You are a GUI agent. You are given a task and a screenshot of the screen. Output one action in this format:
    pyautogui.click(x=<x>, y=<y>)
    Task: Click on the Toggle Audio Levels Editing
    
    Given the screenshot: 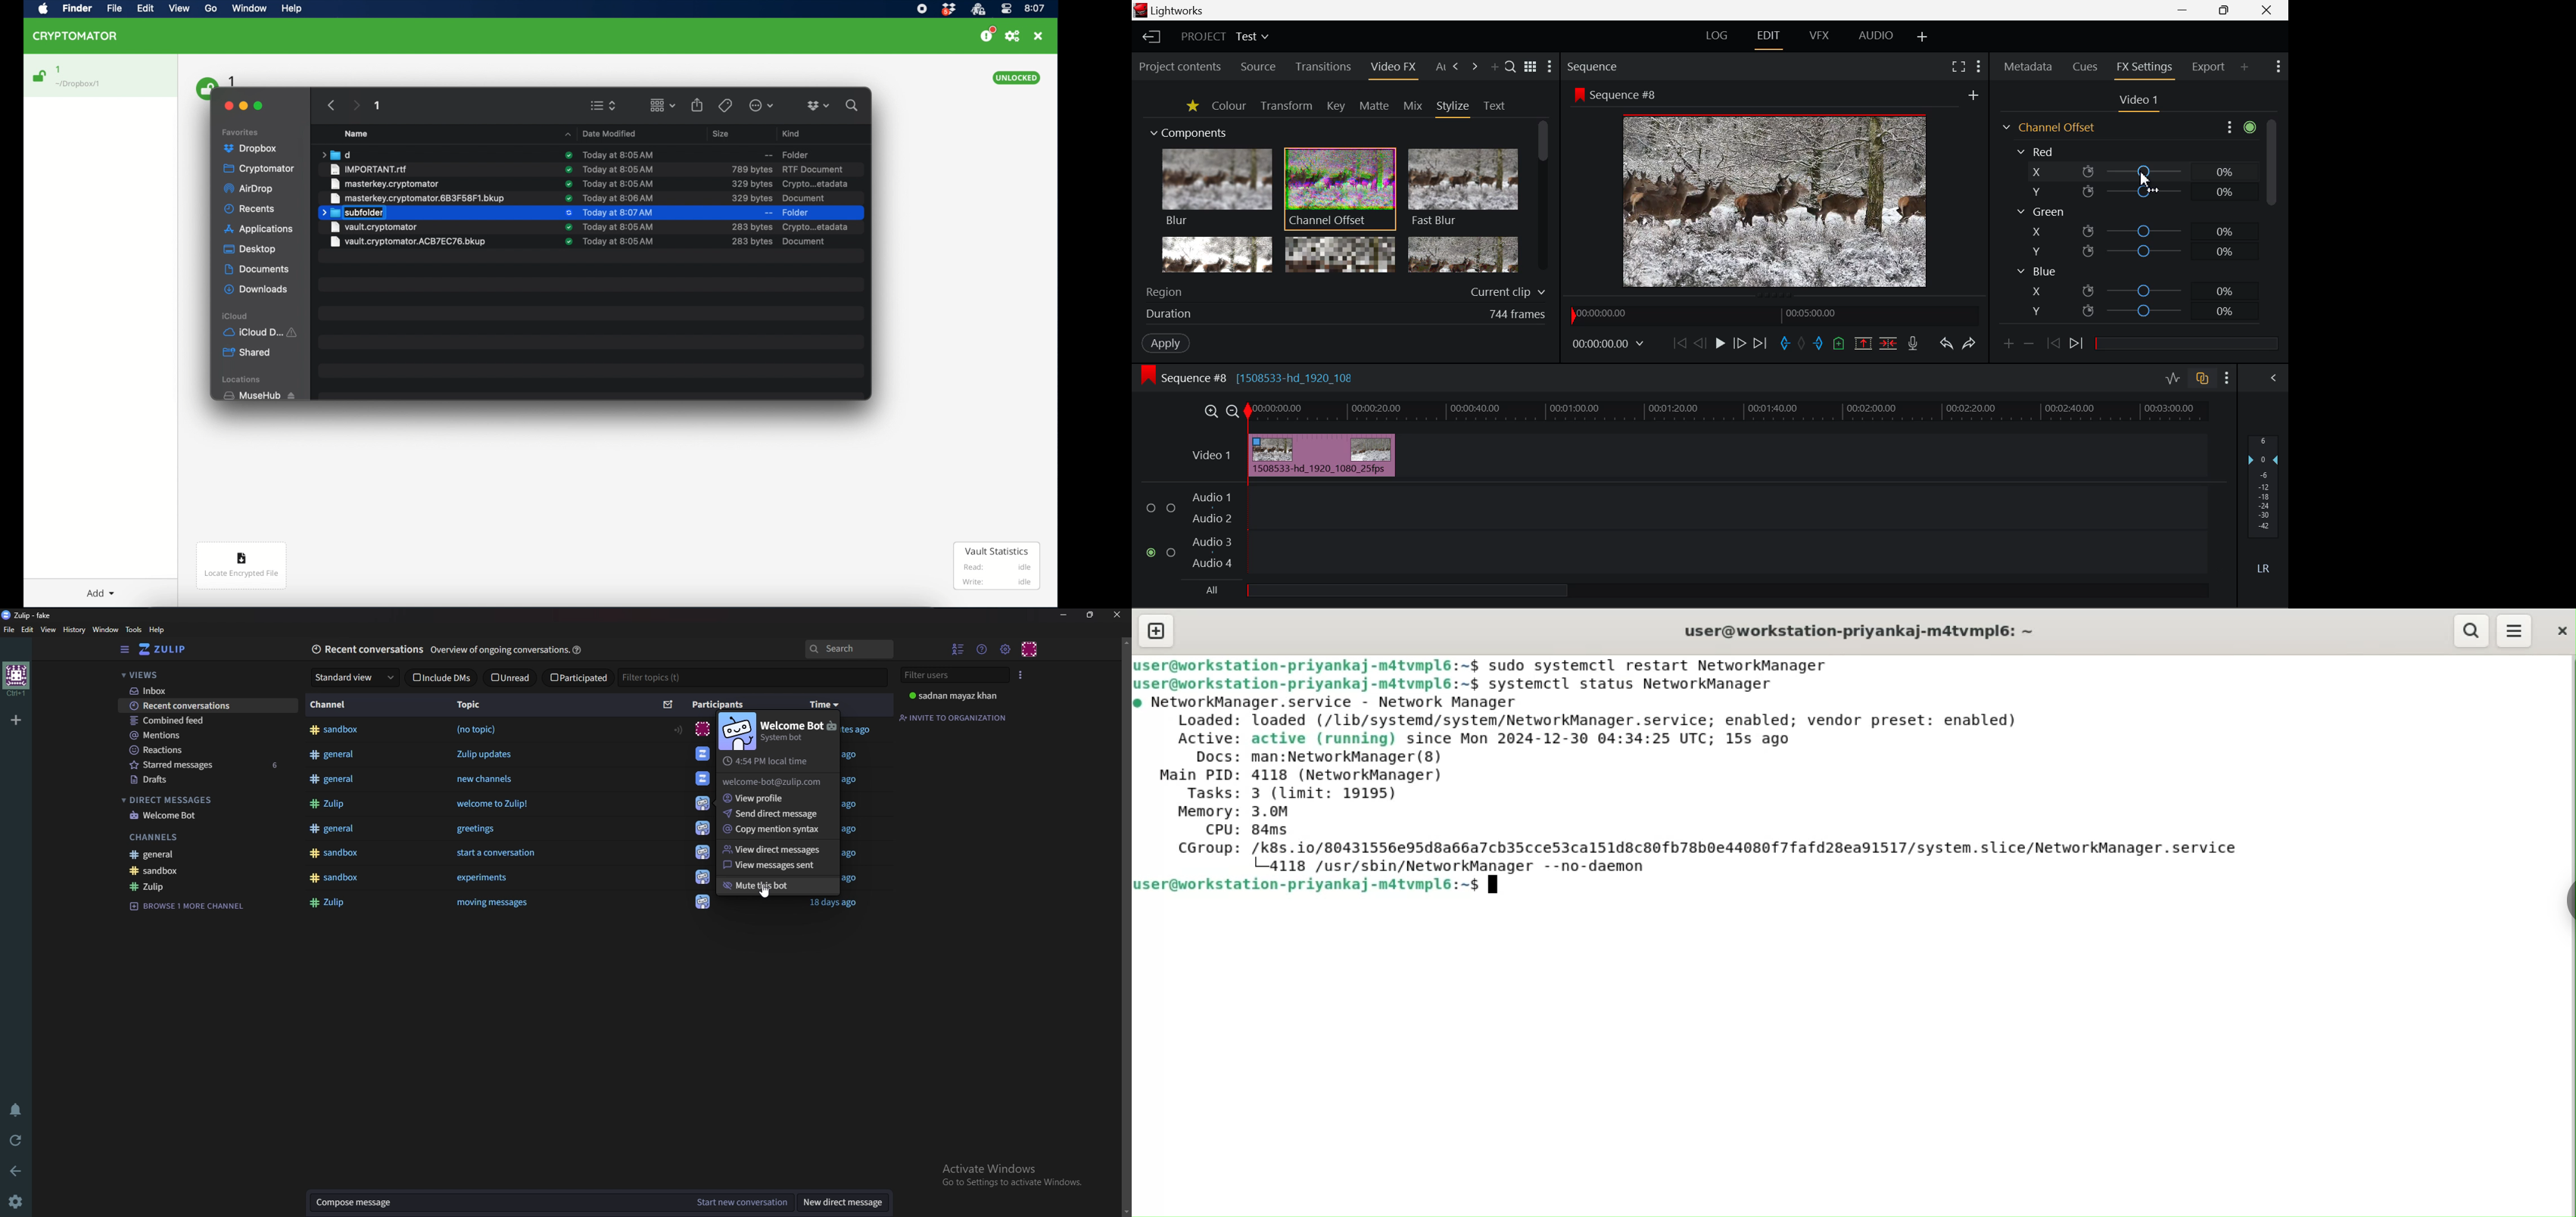 What is the action you would take?
    pyautogui.click(x=2174, y=379)
    